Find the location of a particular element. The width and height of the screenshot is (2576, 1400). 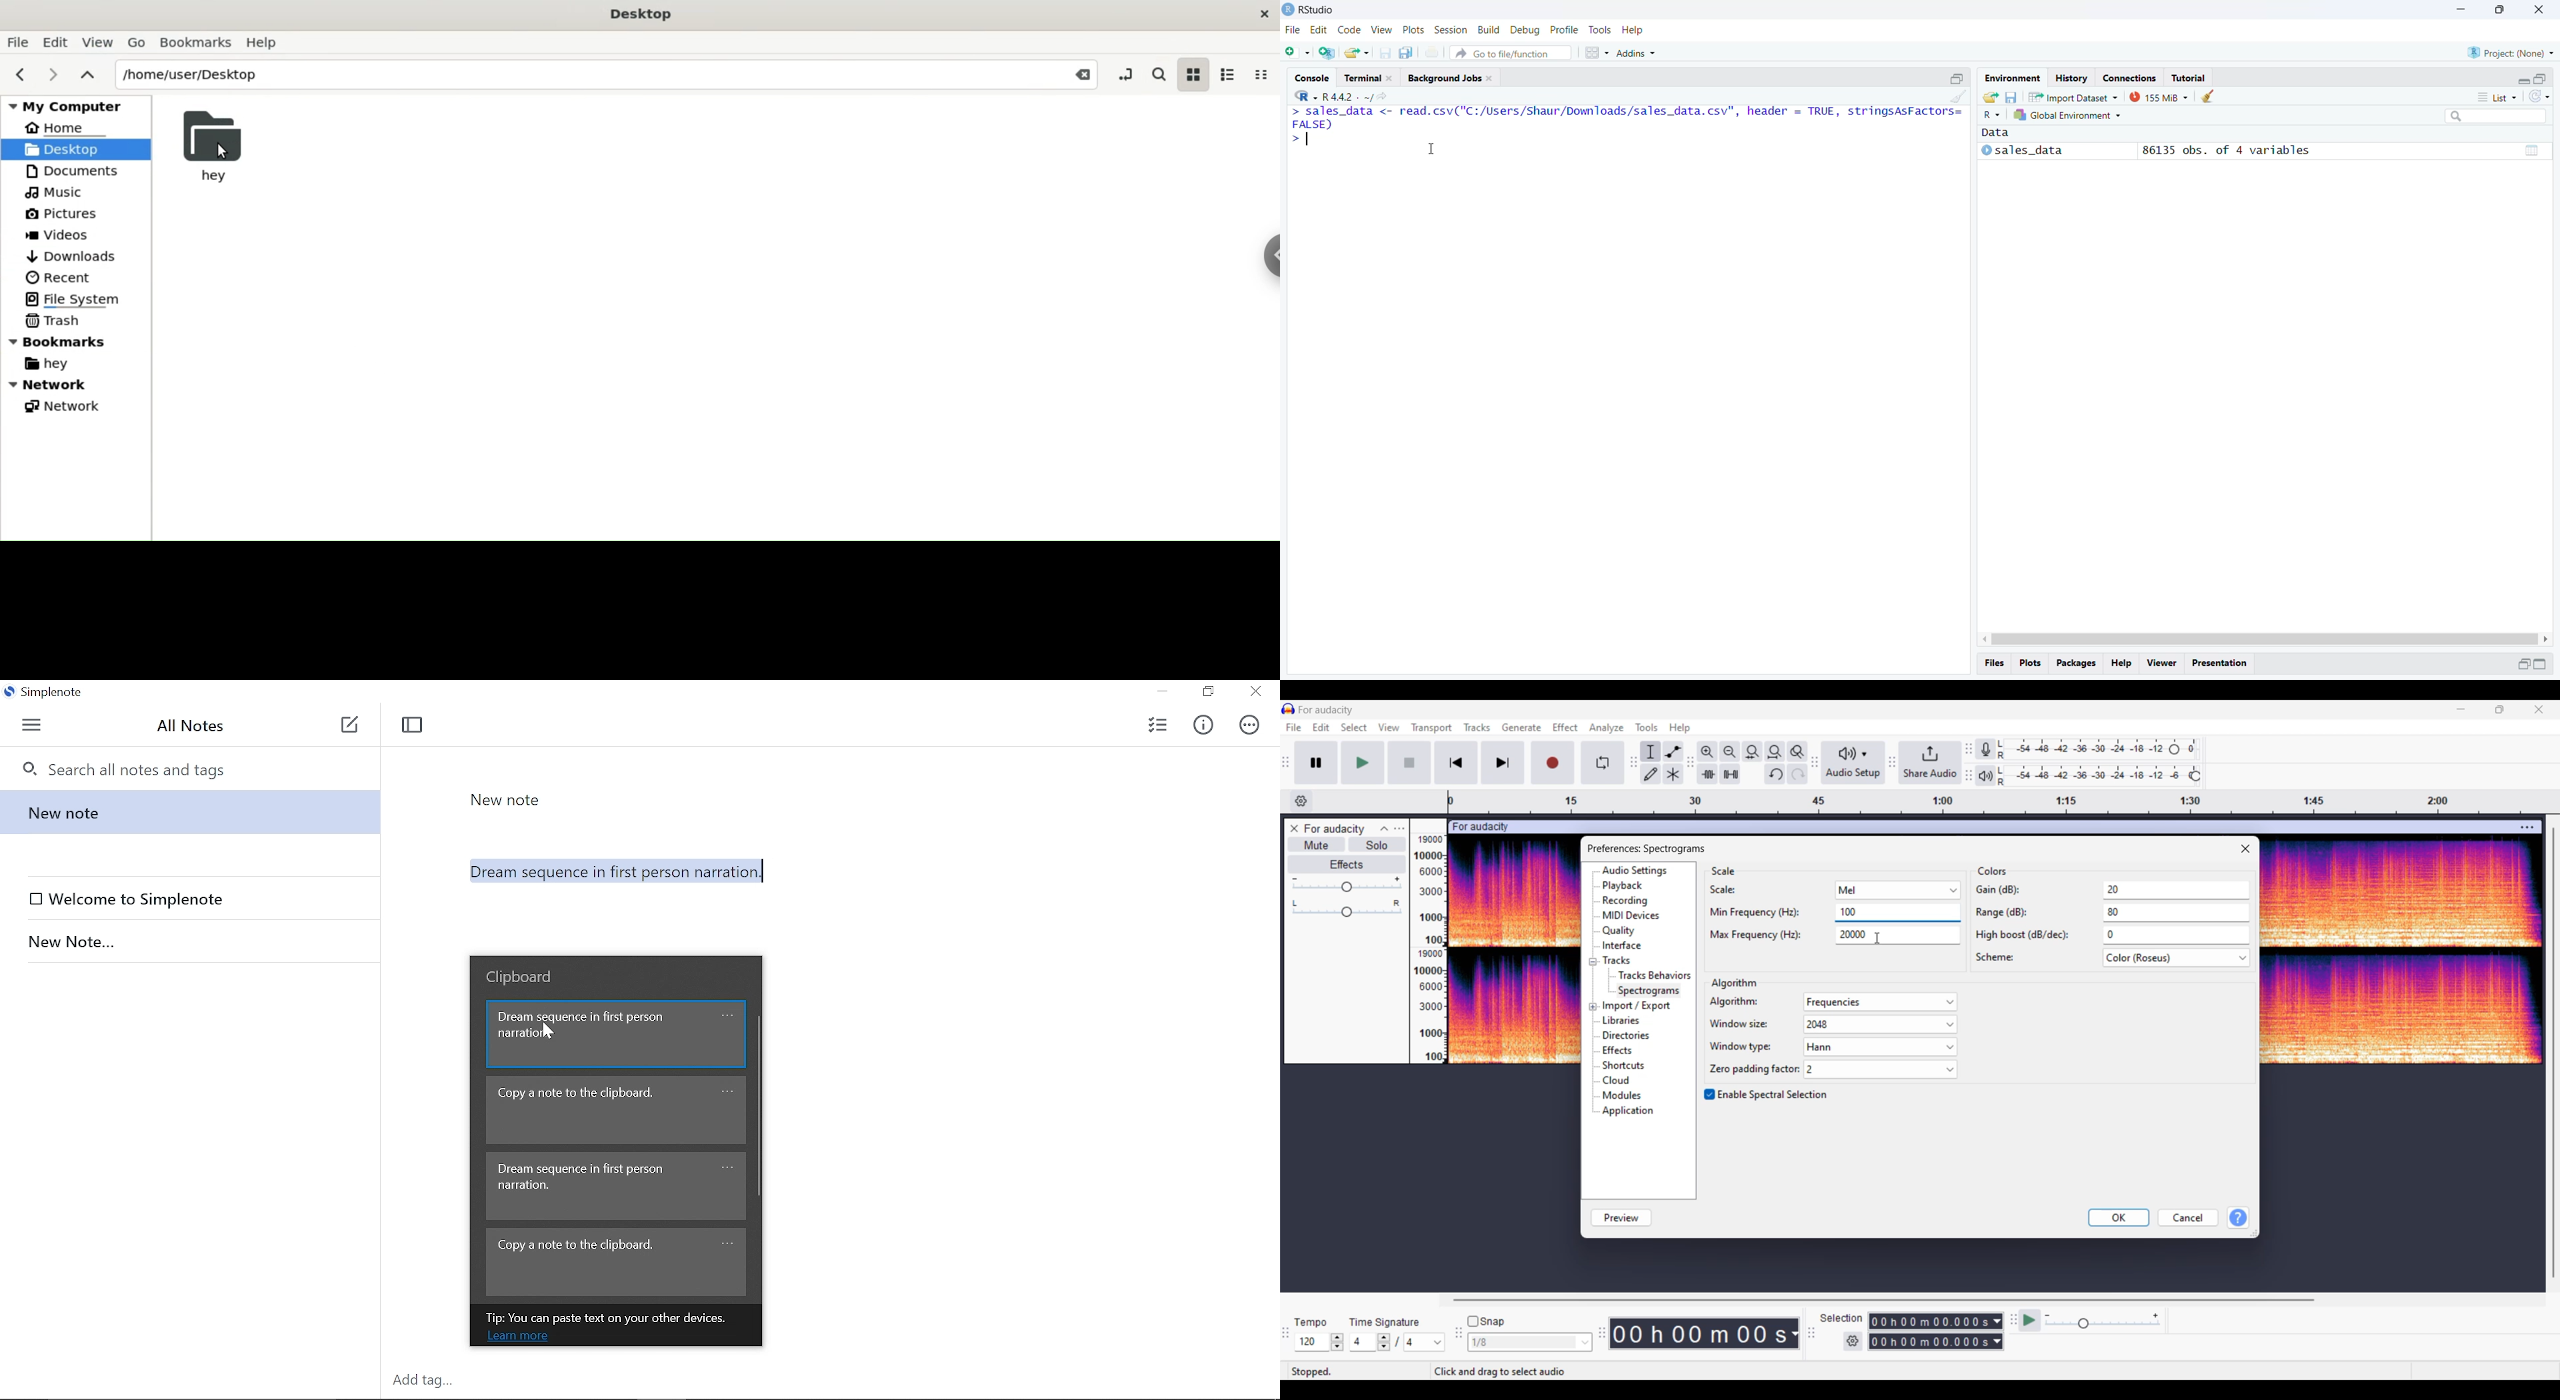

interface is located at coordinates (1627, 947).